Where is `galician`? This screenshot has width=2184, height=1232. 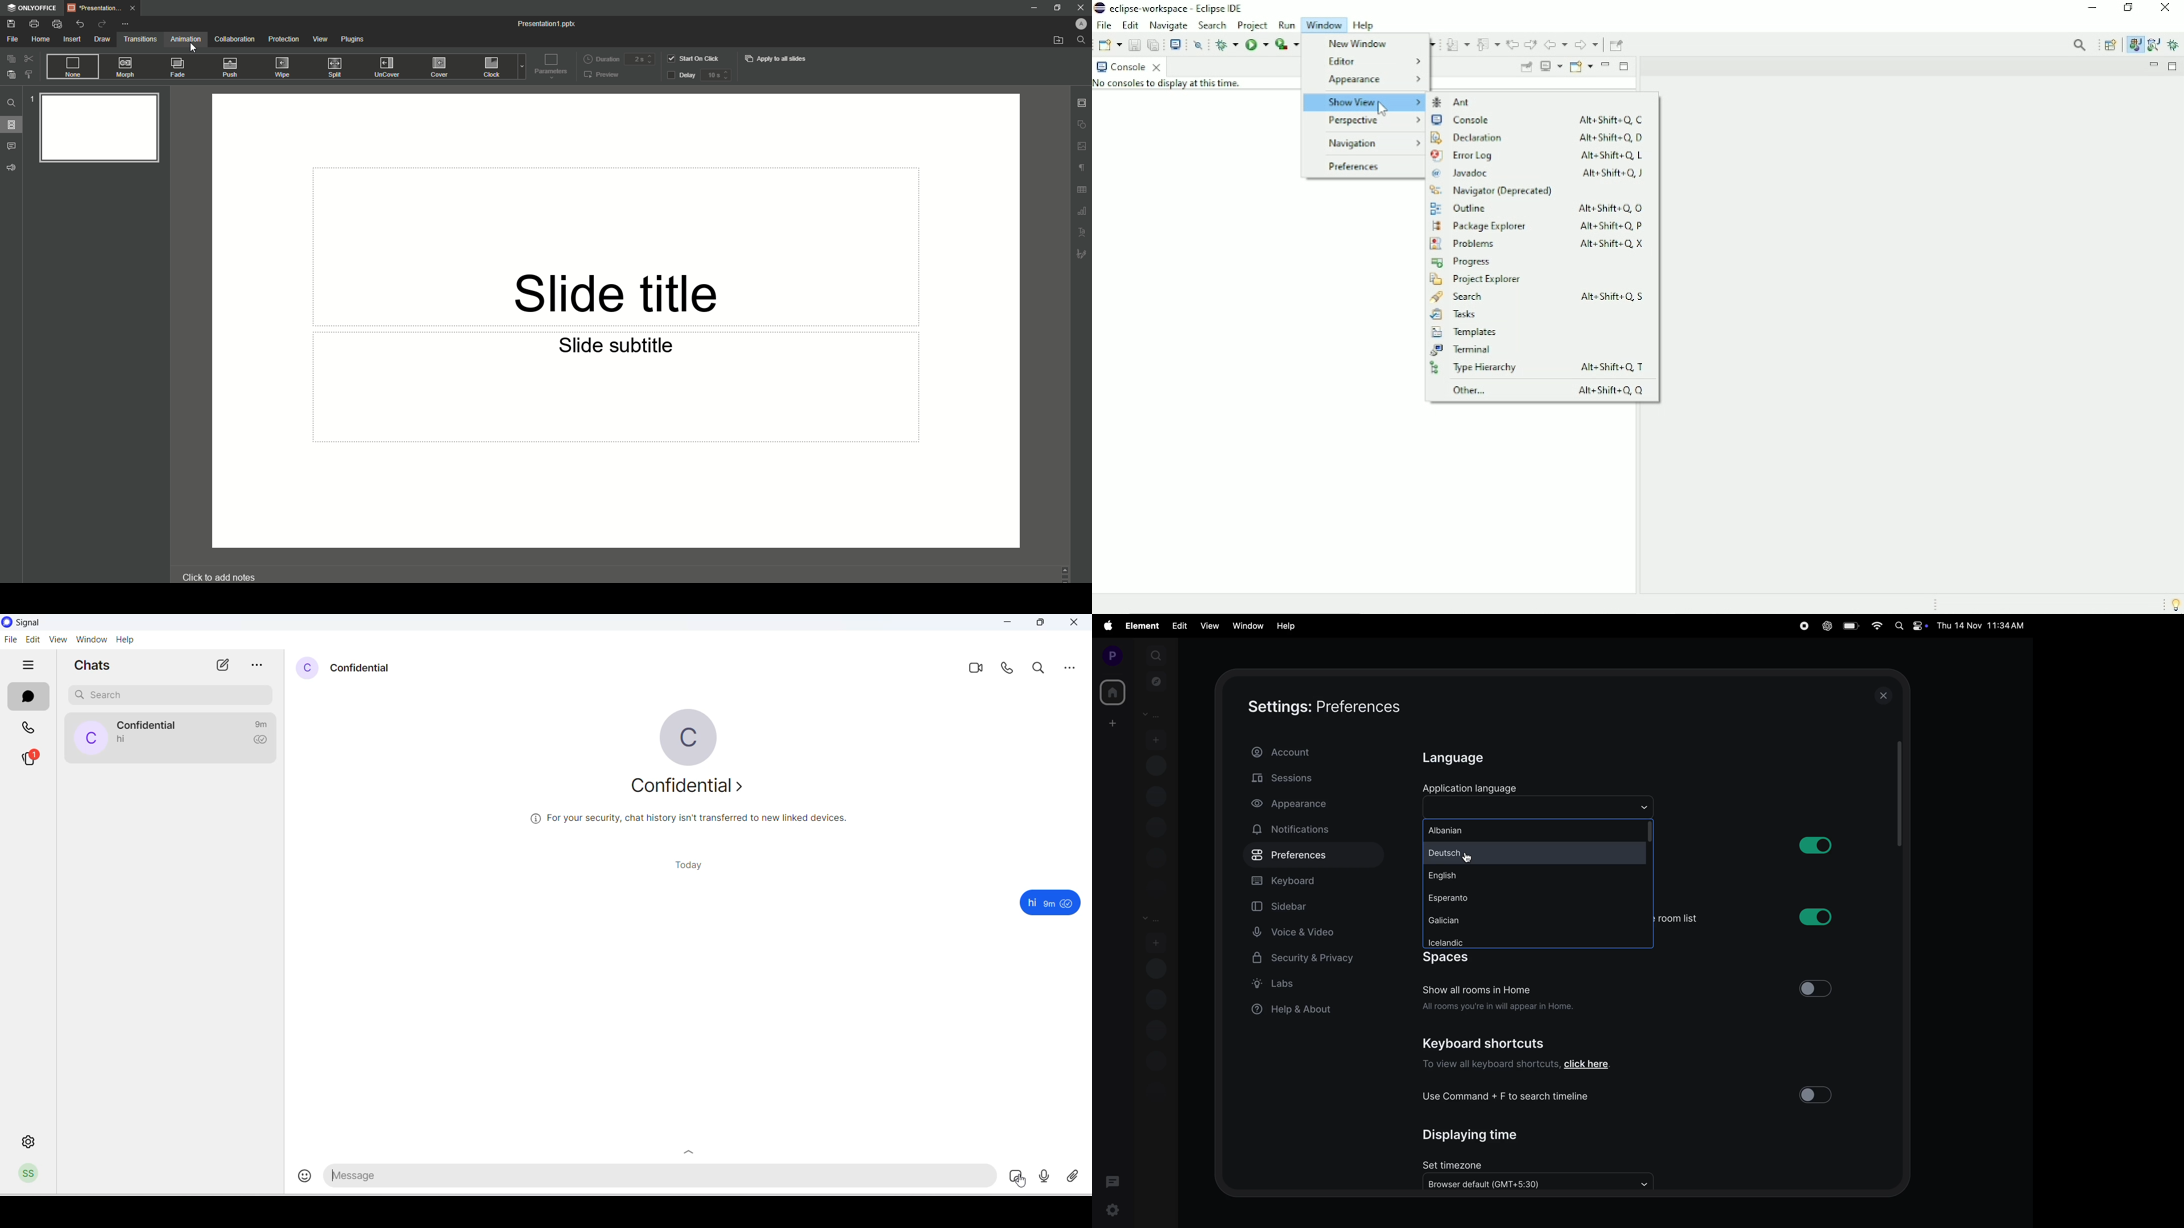 galician is located at coordinates (1539, 921).